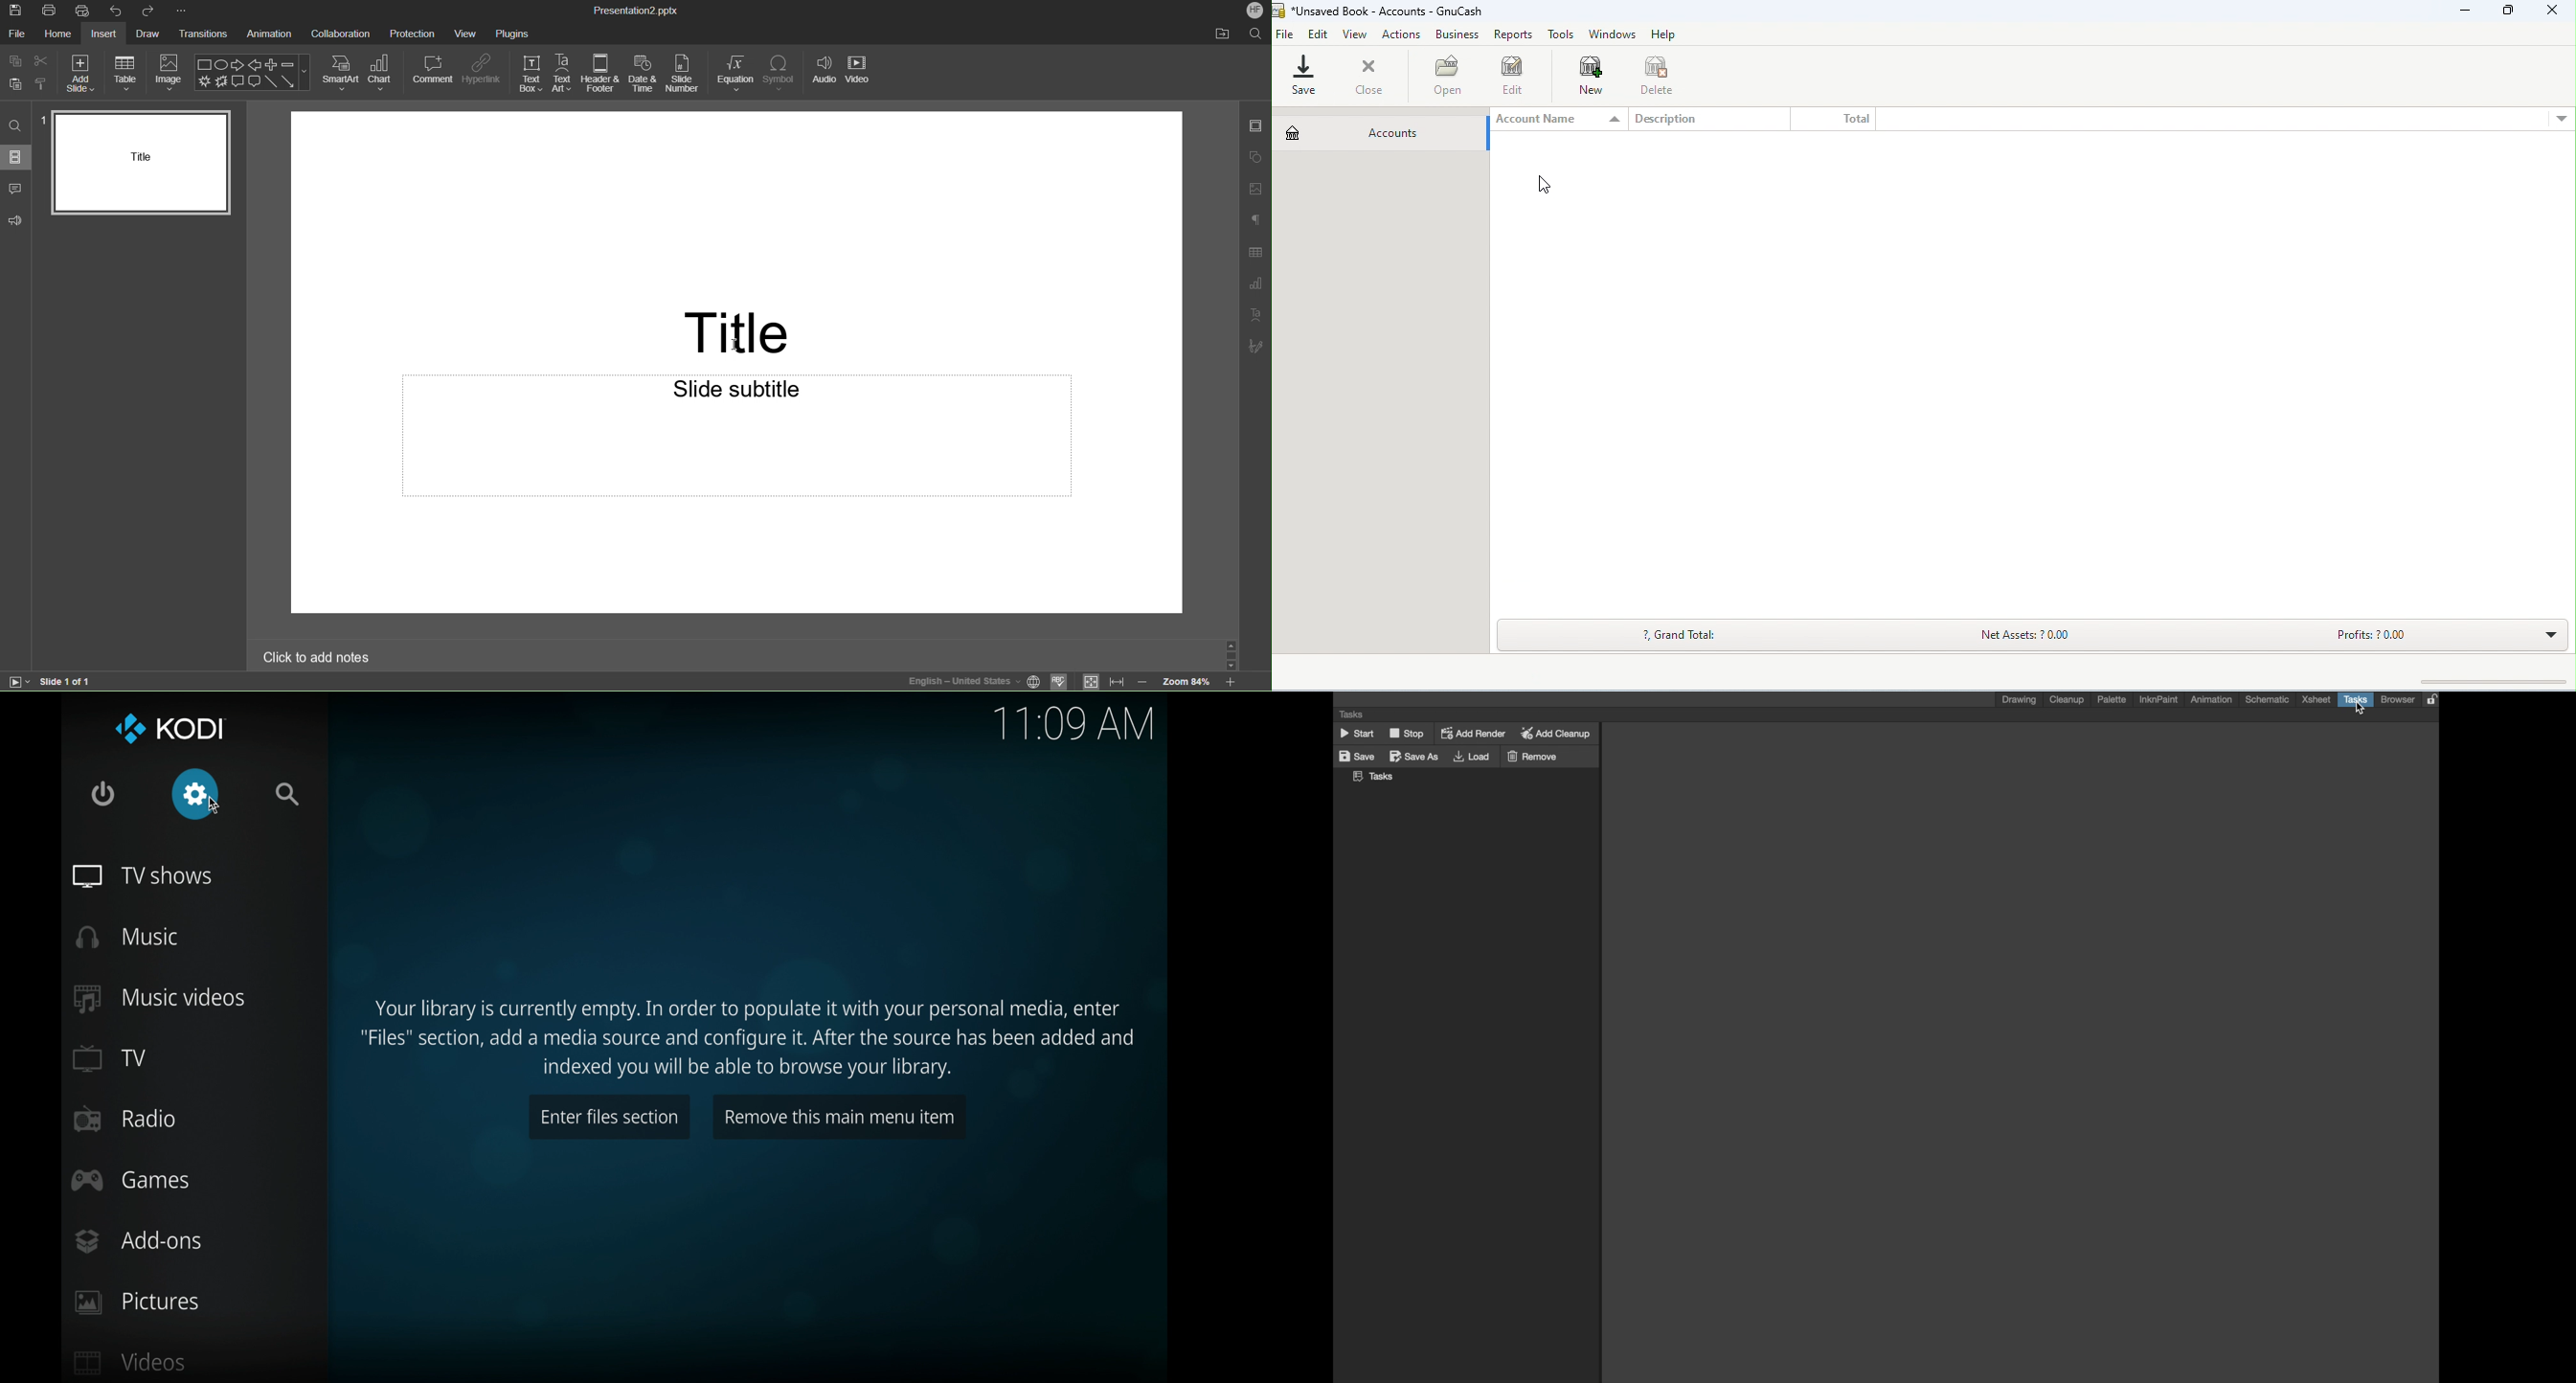  What do you see at coordinates (79, 74) in the screenshot?
I see `Add Slide` at bounding box center [79, 74].